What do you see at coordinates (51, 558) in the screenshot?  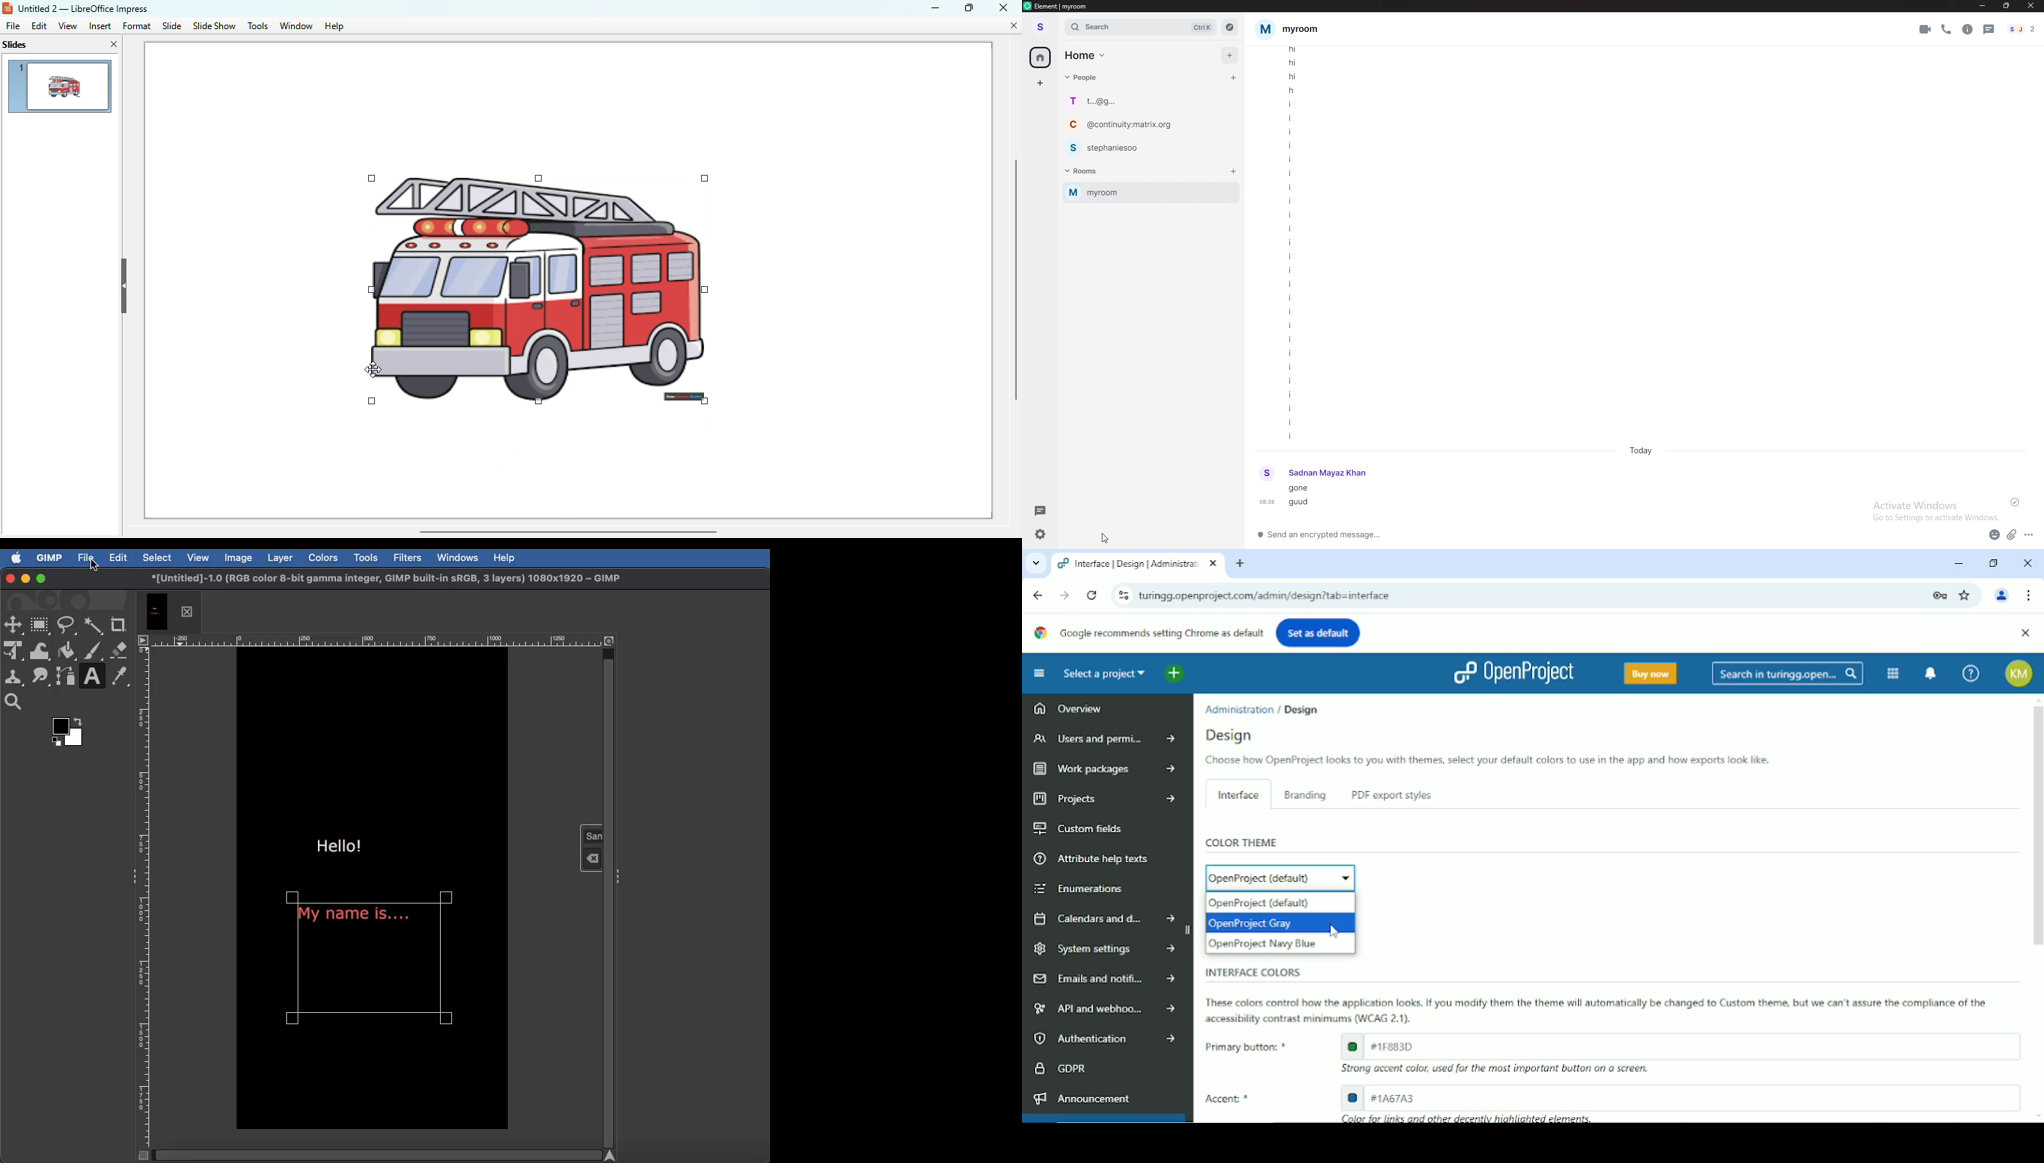 I see `GIMP` at bounding box center [51, 558].